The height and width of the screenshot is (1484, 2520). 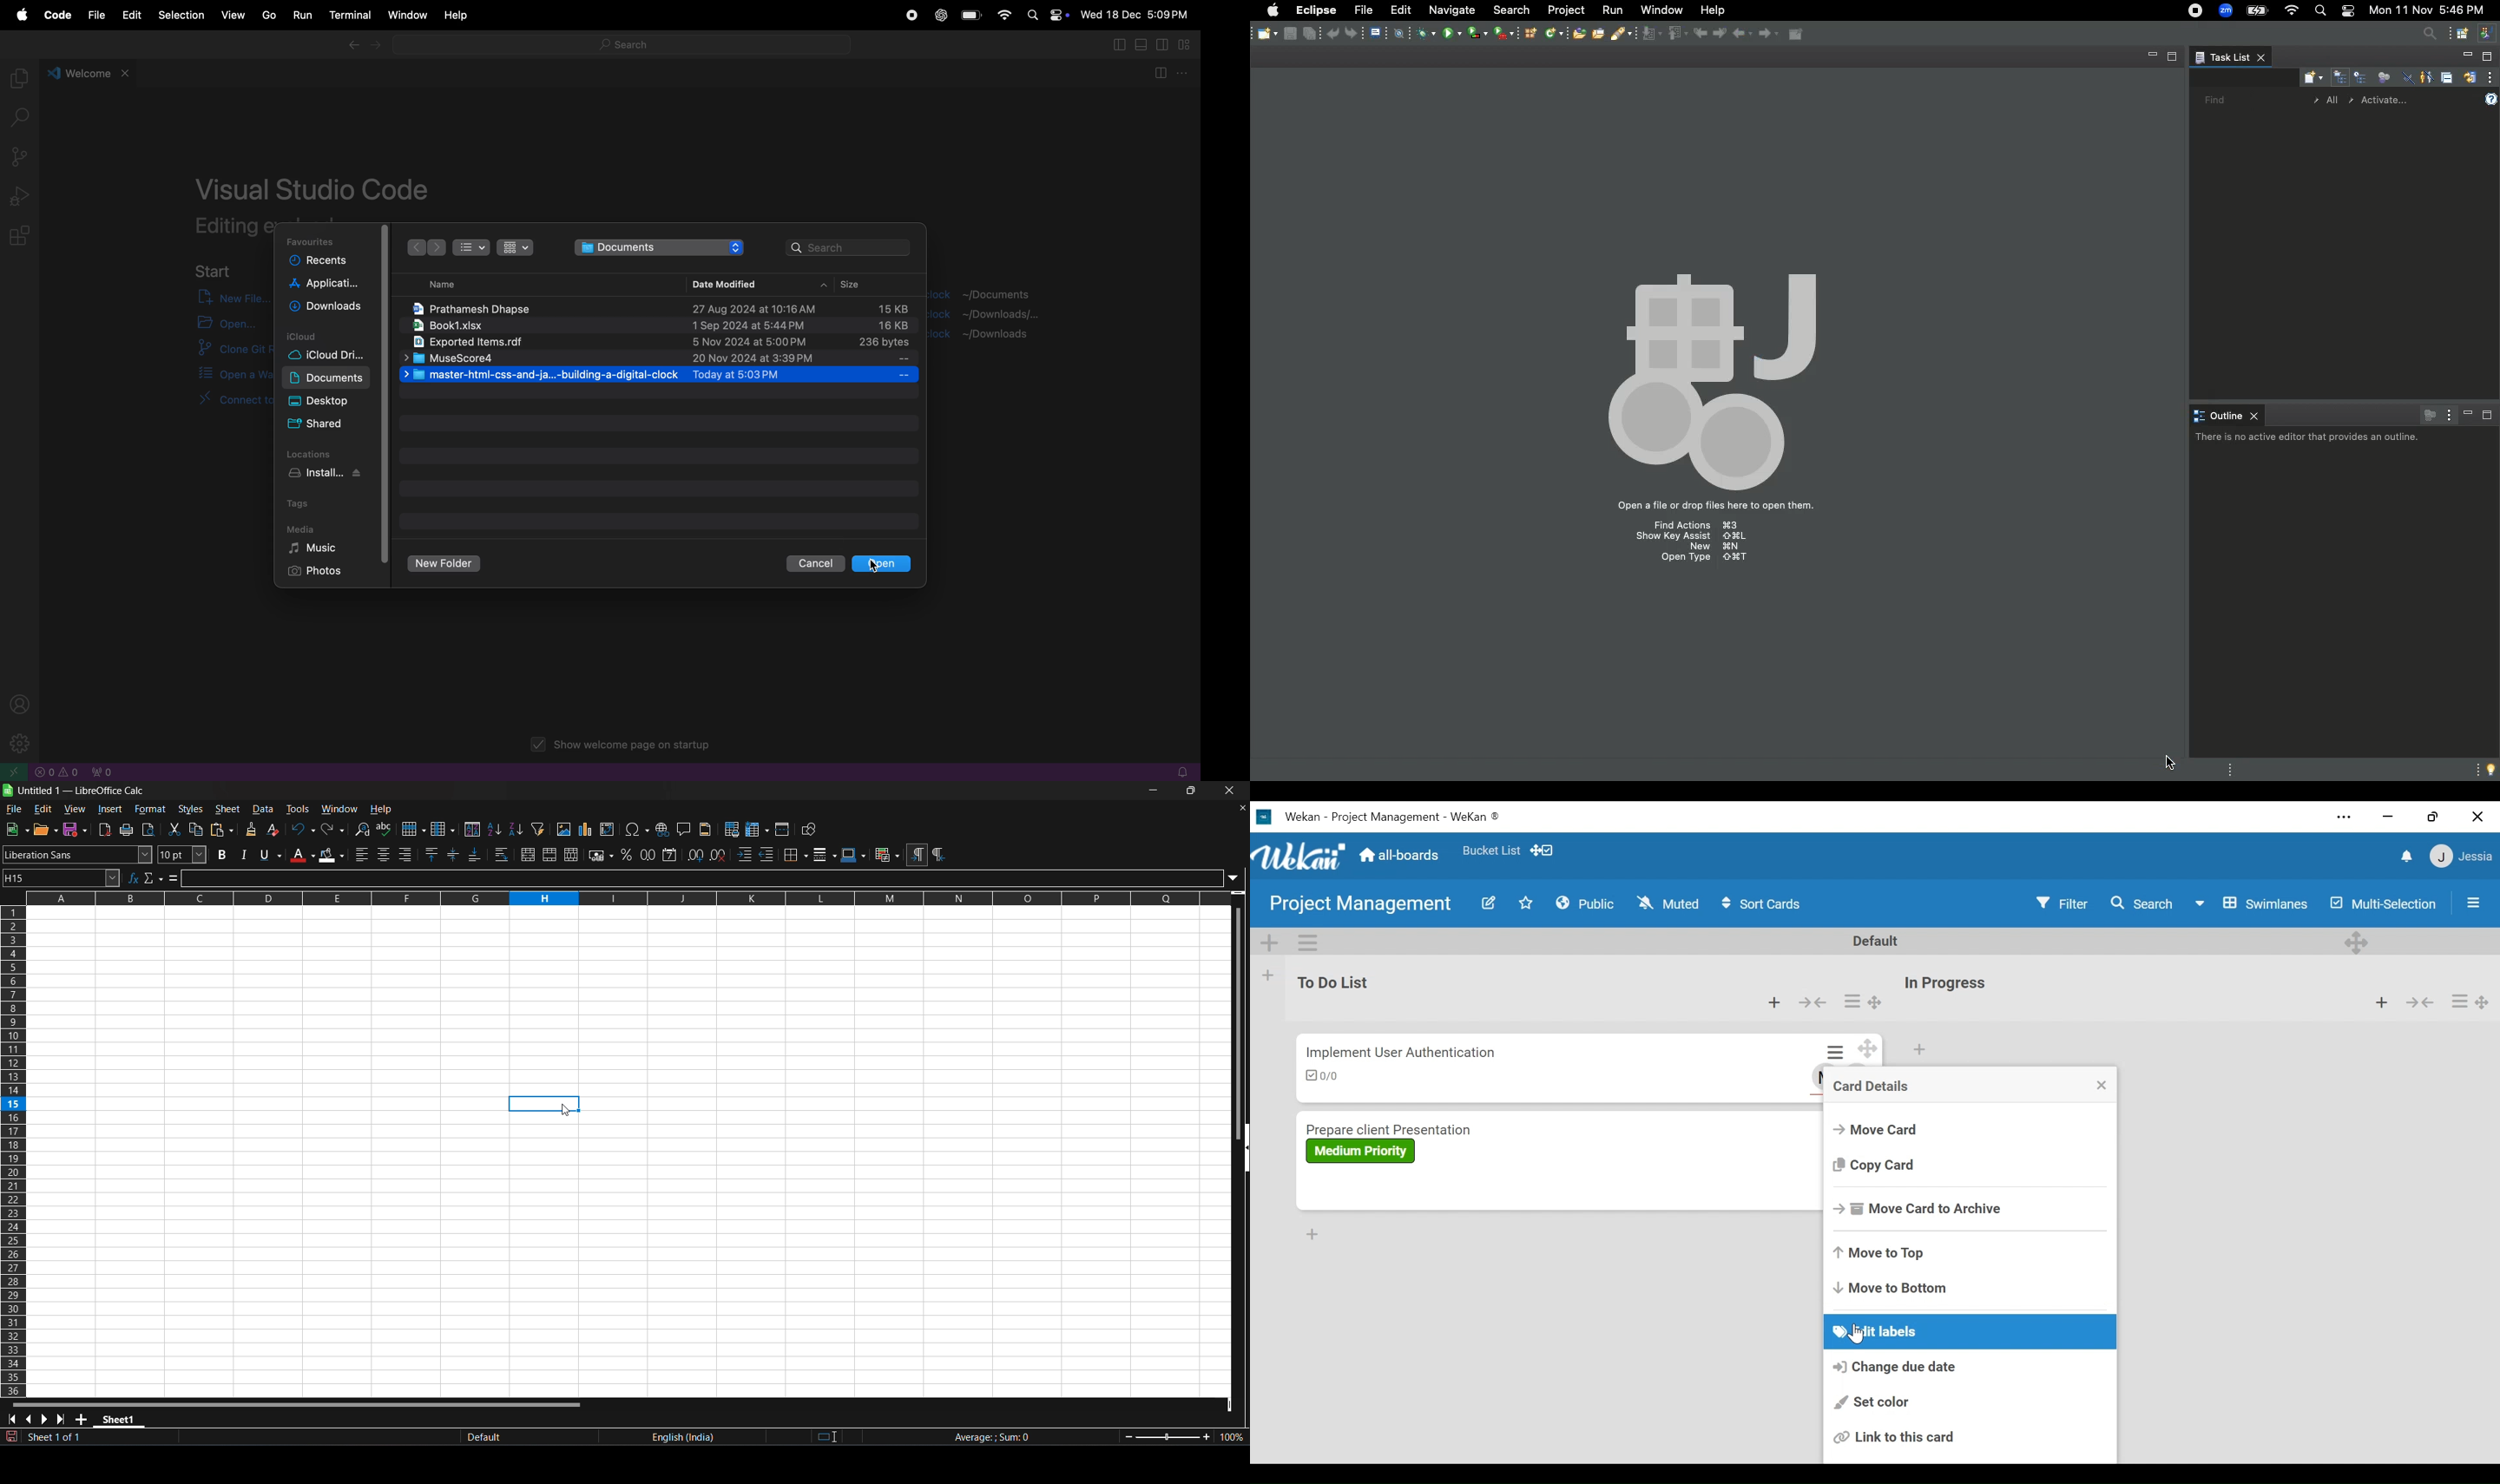 I want to click on search bar, so click(x=620, y=47).